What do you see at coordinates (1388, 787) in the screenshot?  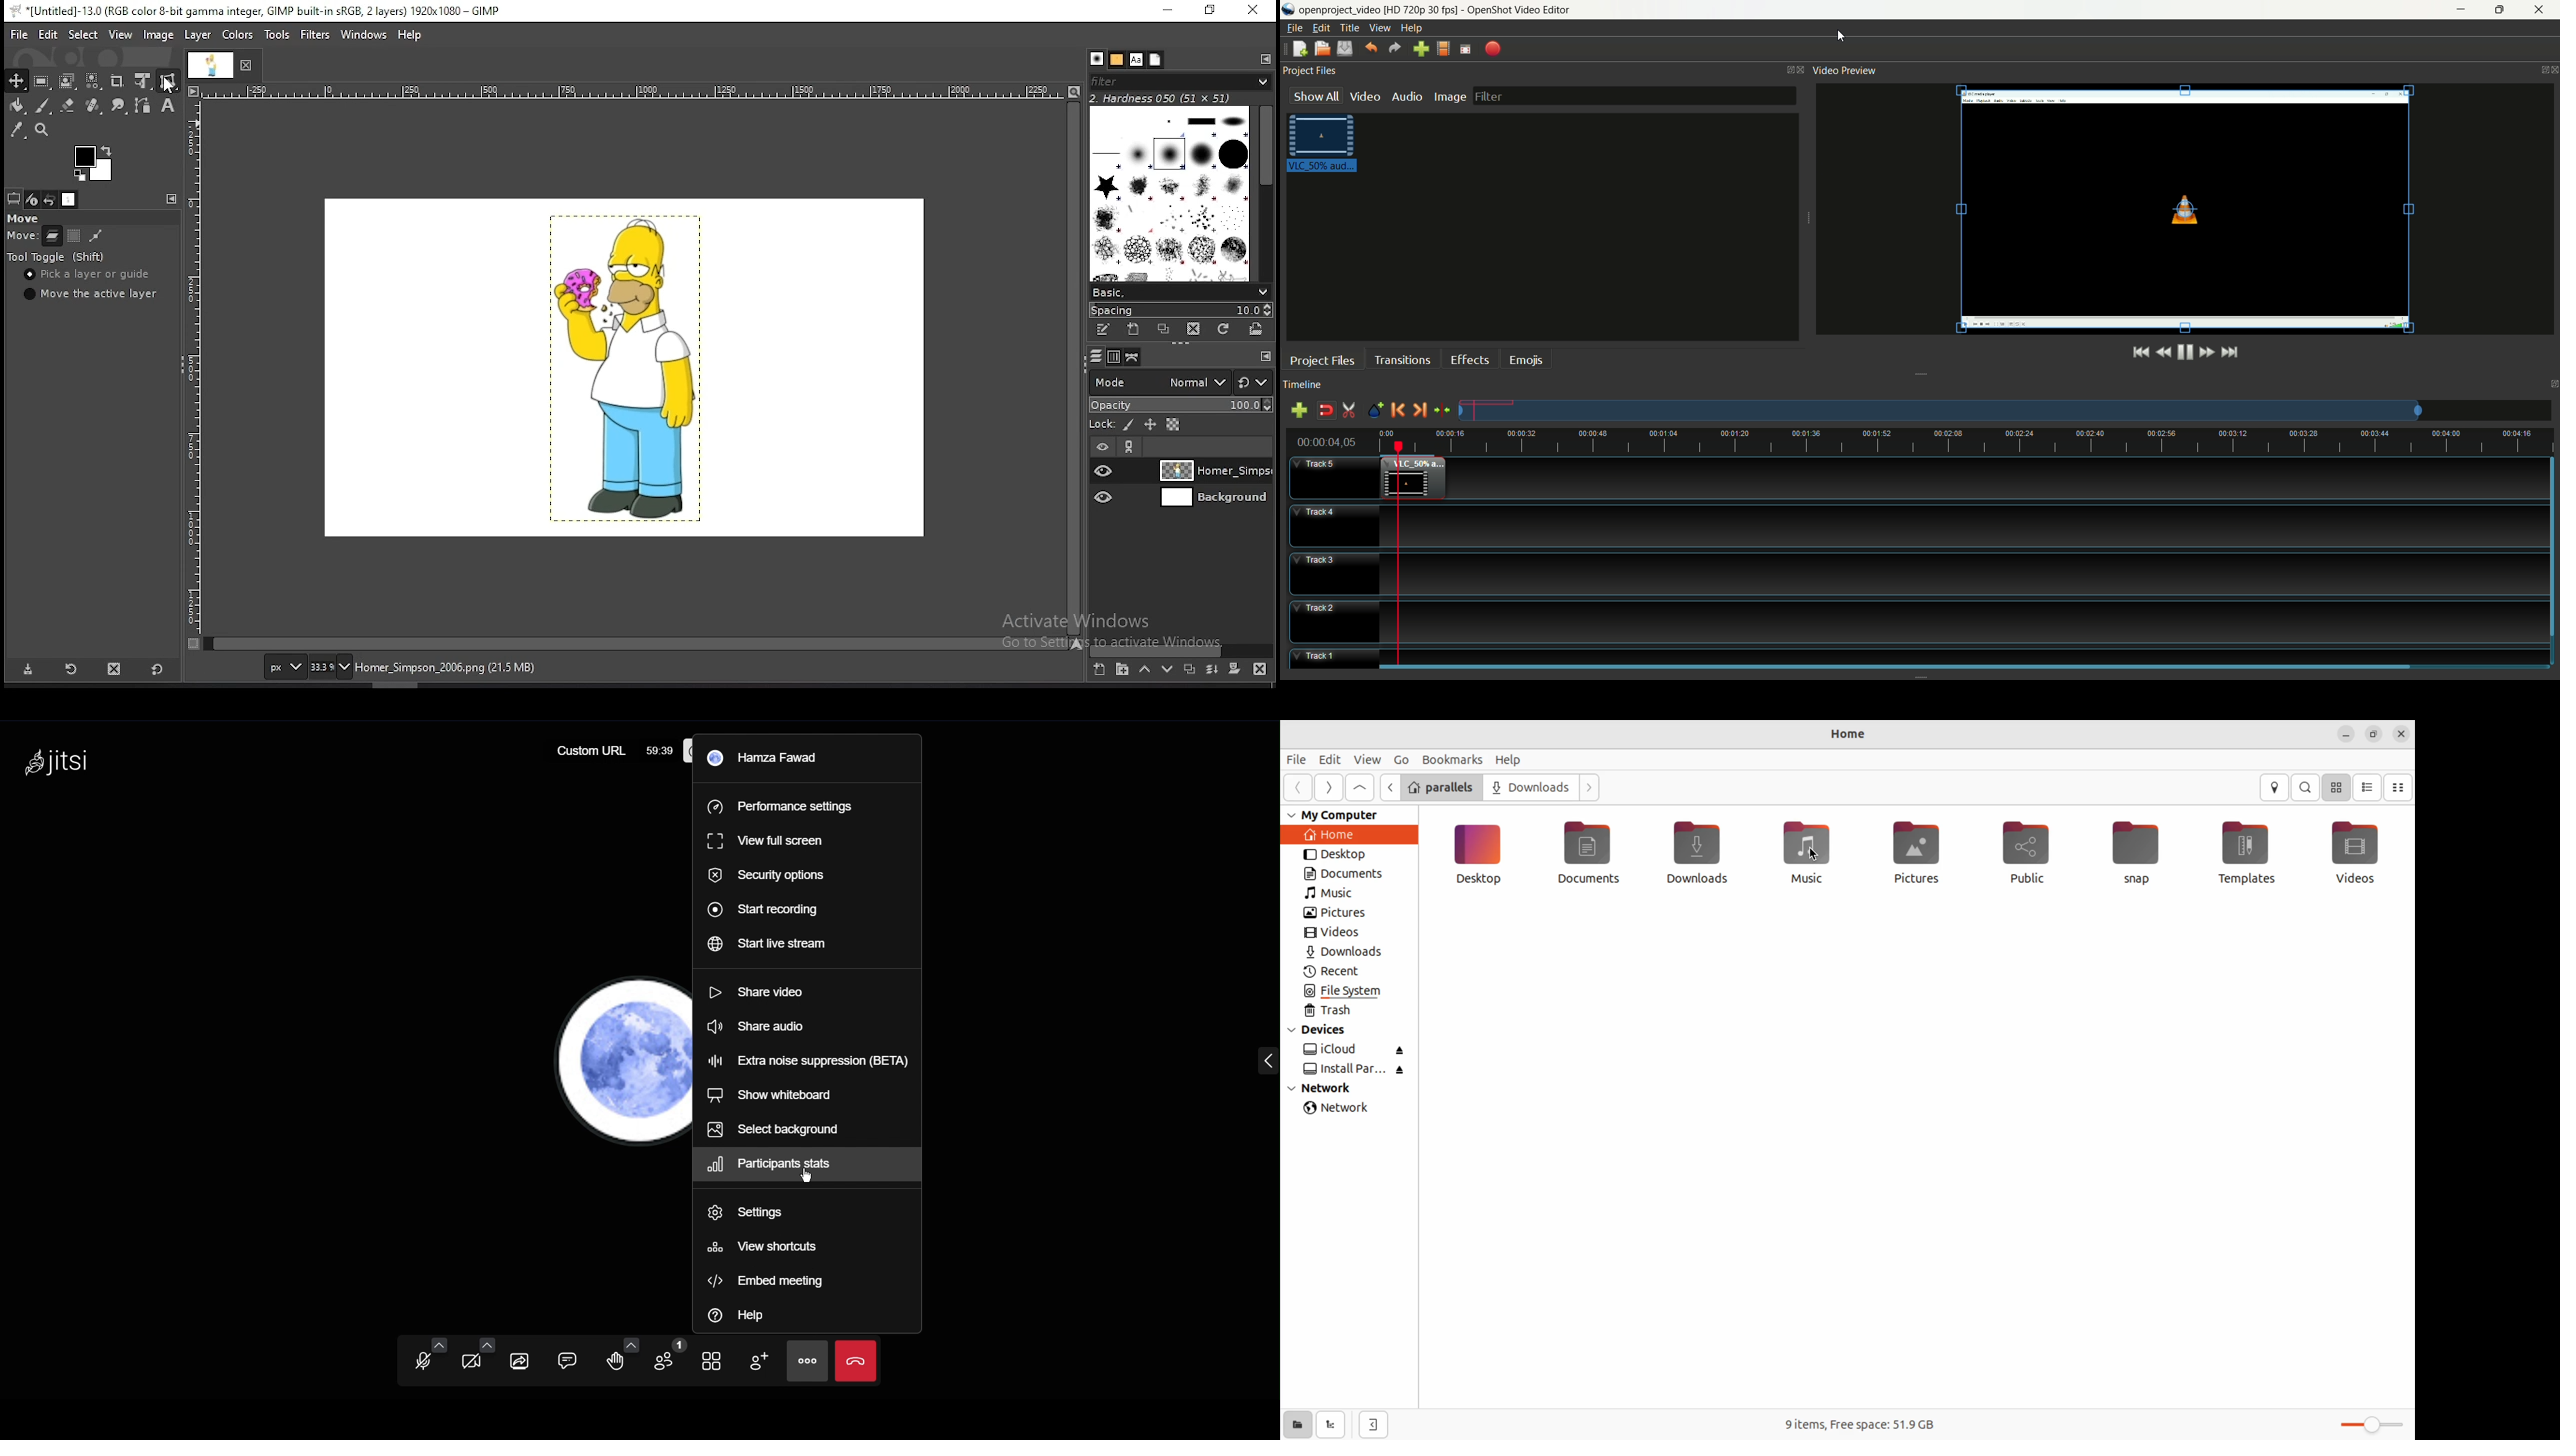 I see `Backward` at bounding box center [1388, 787].